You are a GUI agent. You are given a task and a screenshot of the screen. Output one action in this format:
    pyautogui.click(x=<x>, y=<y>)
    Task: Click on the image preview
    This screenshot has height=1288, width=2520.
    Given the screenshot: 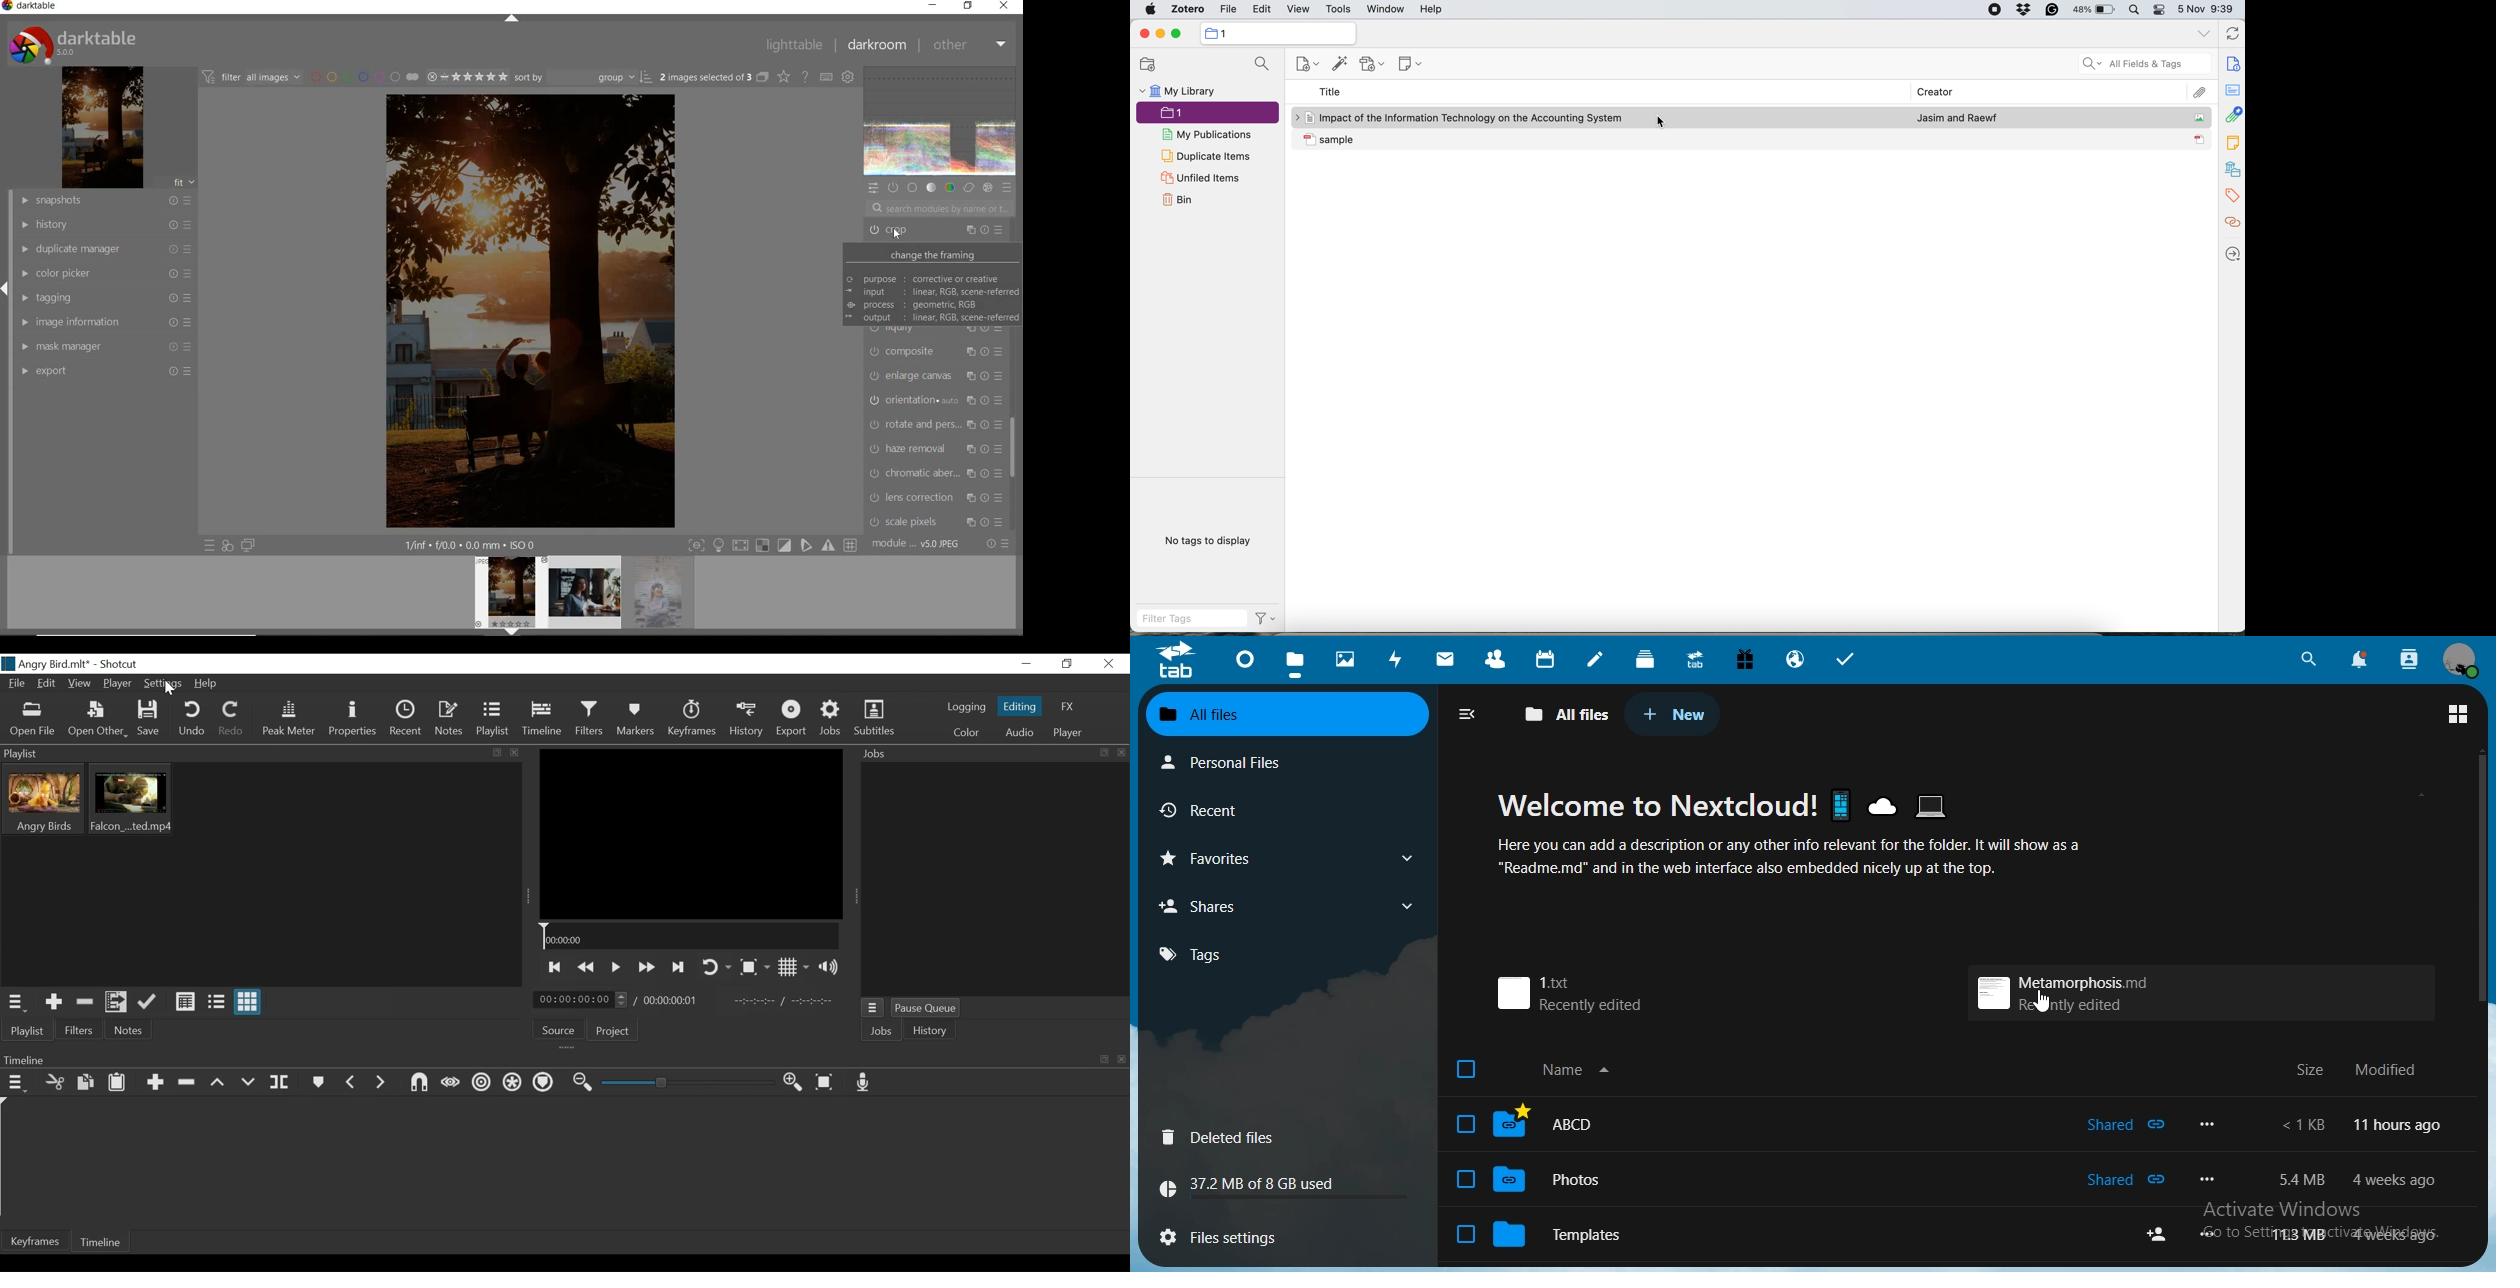 What is the action you would take?
    pyautogui.click(x=663, y=596)
    